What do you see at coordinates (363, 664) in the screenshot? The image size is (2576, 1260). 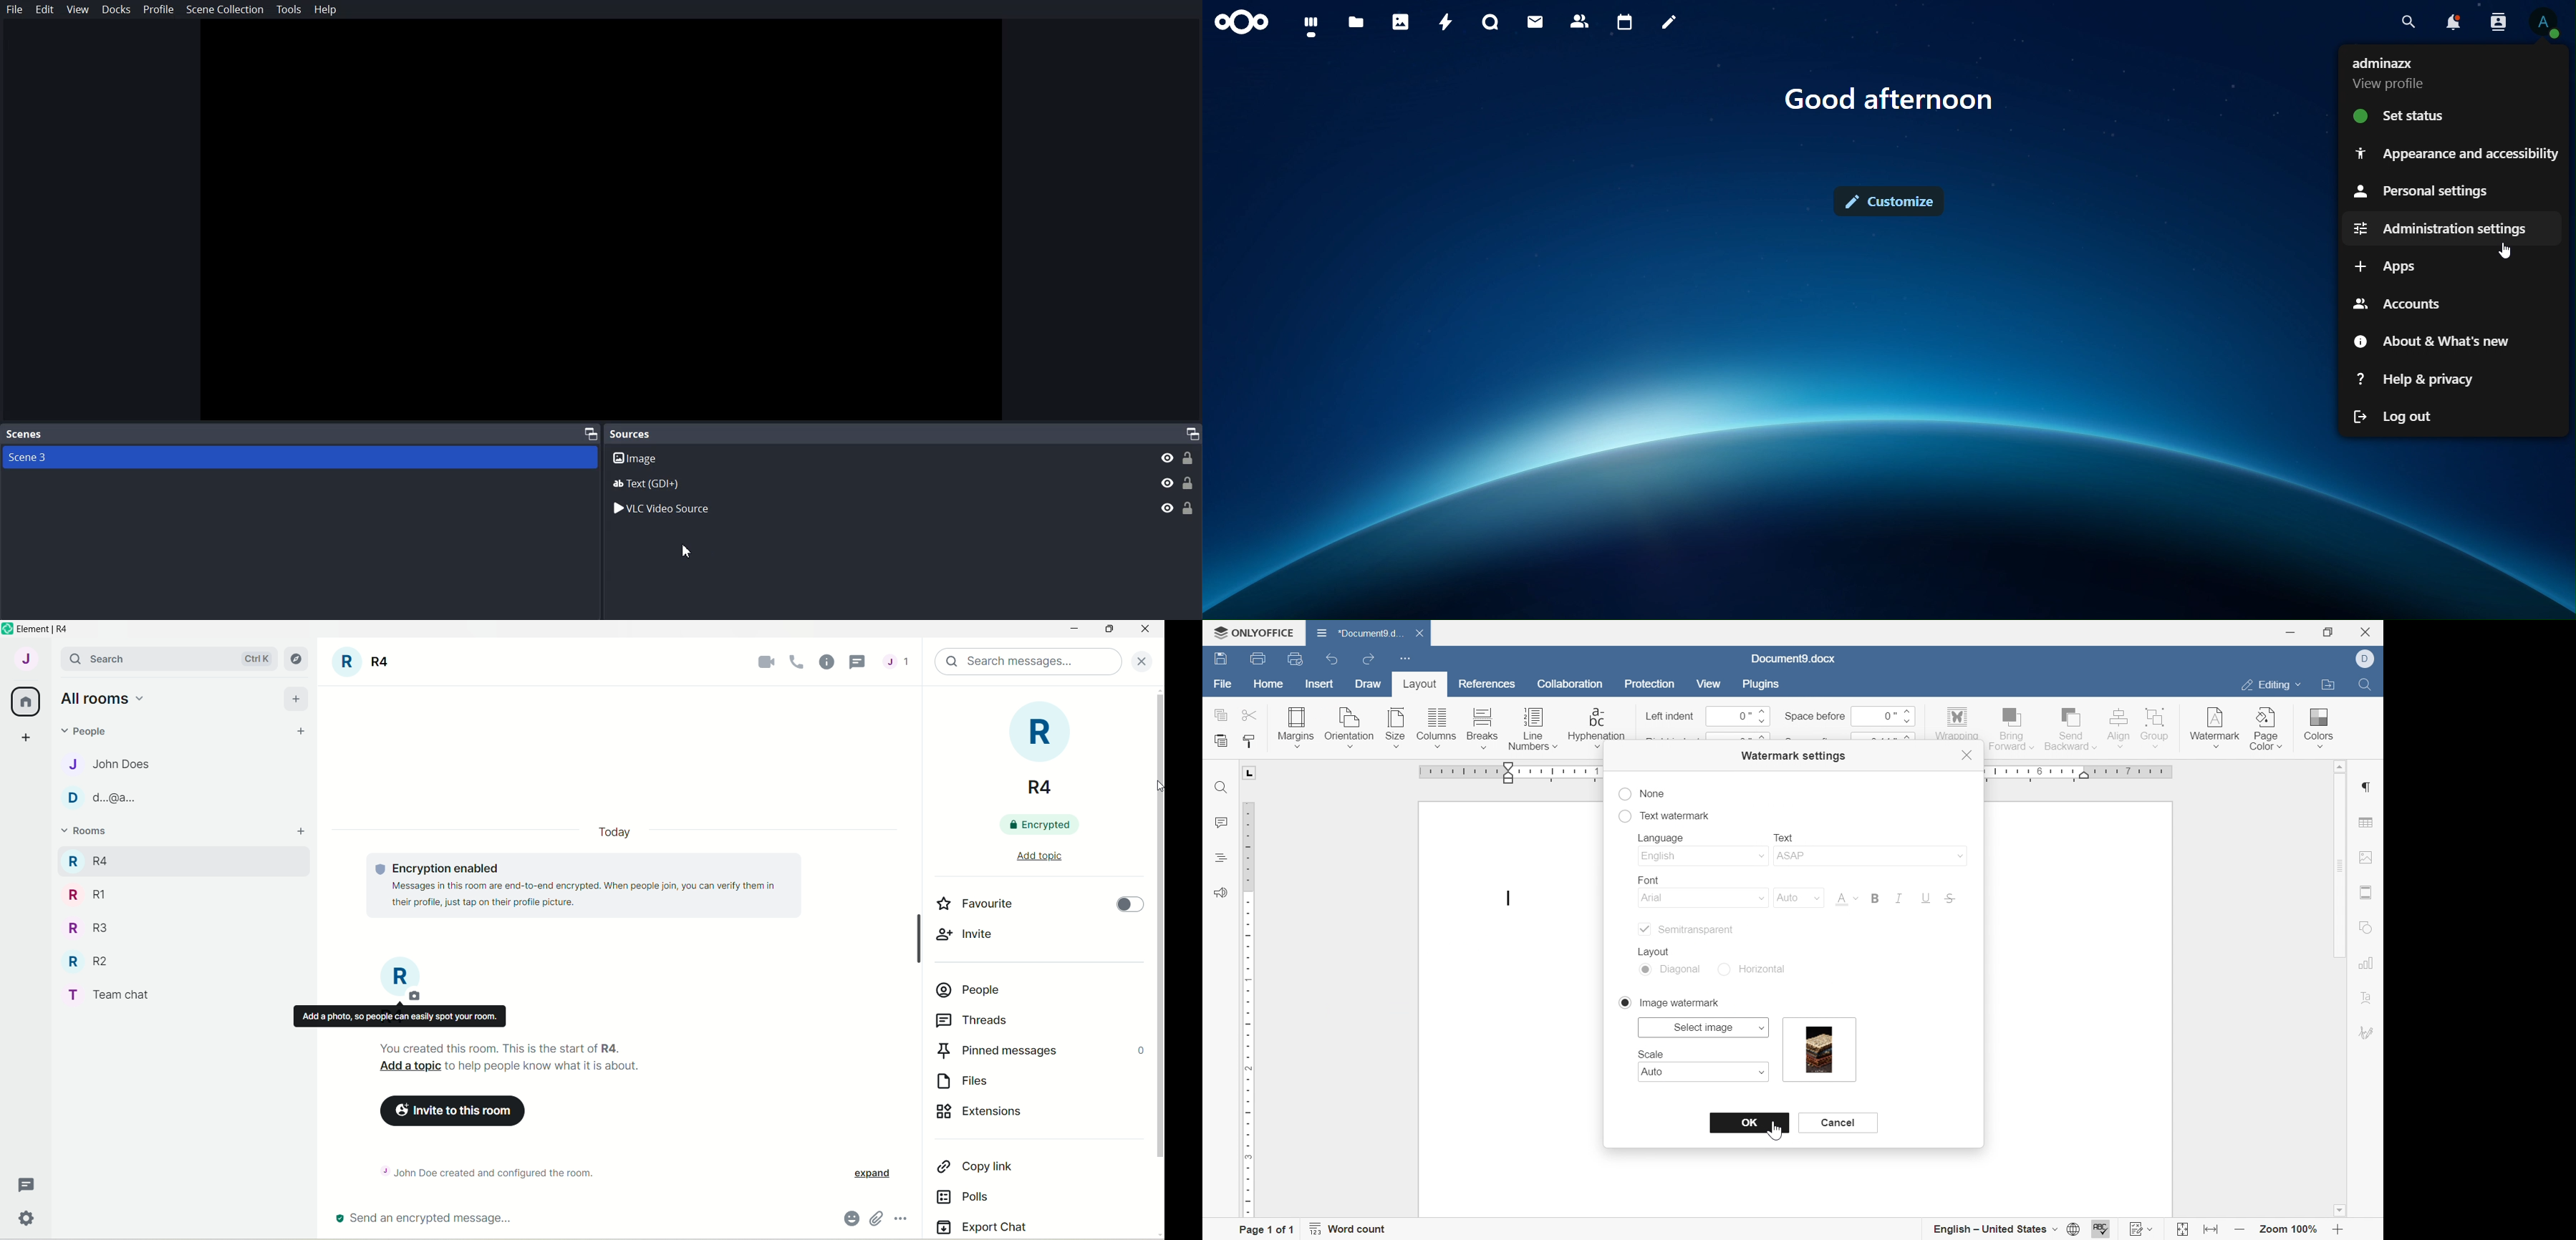 I see `room title` at bounding box center [363, 664].